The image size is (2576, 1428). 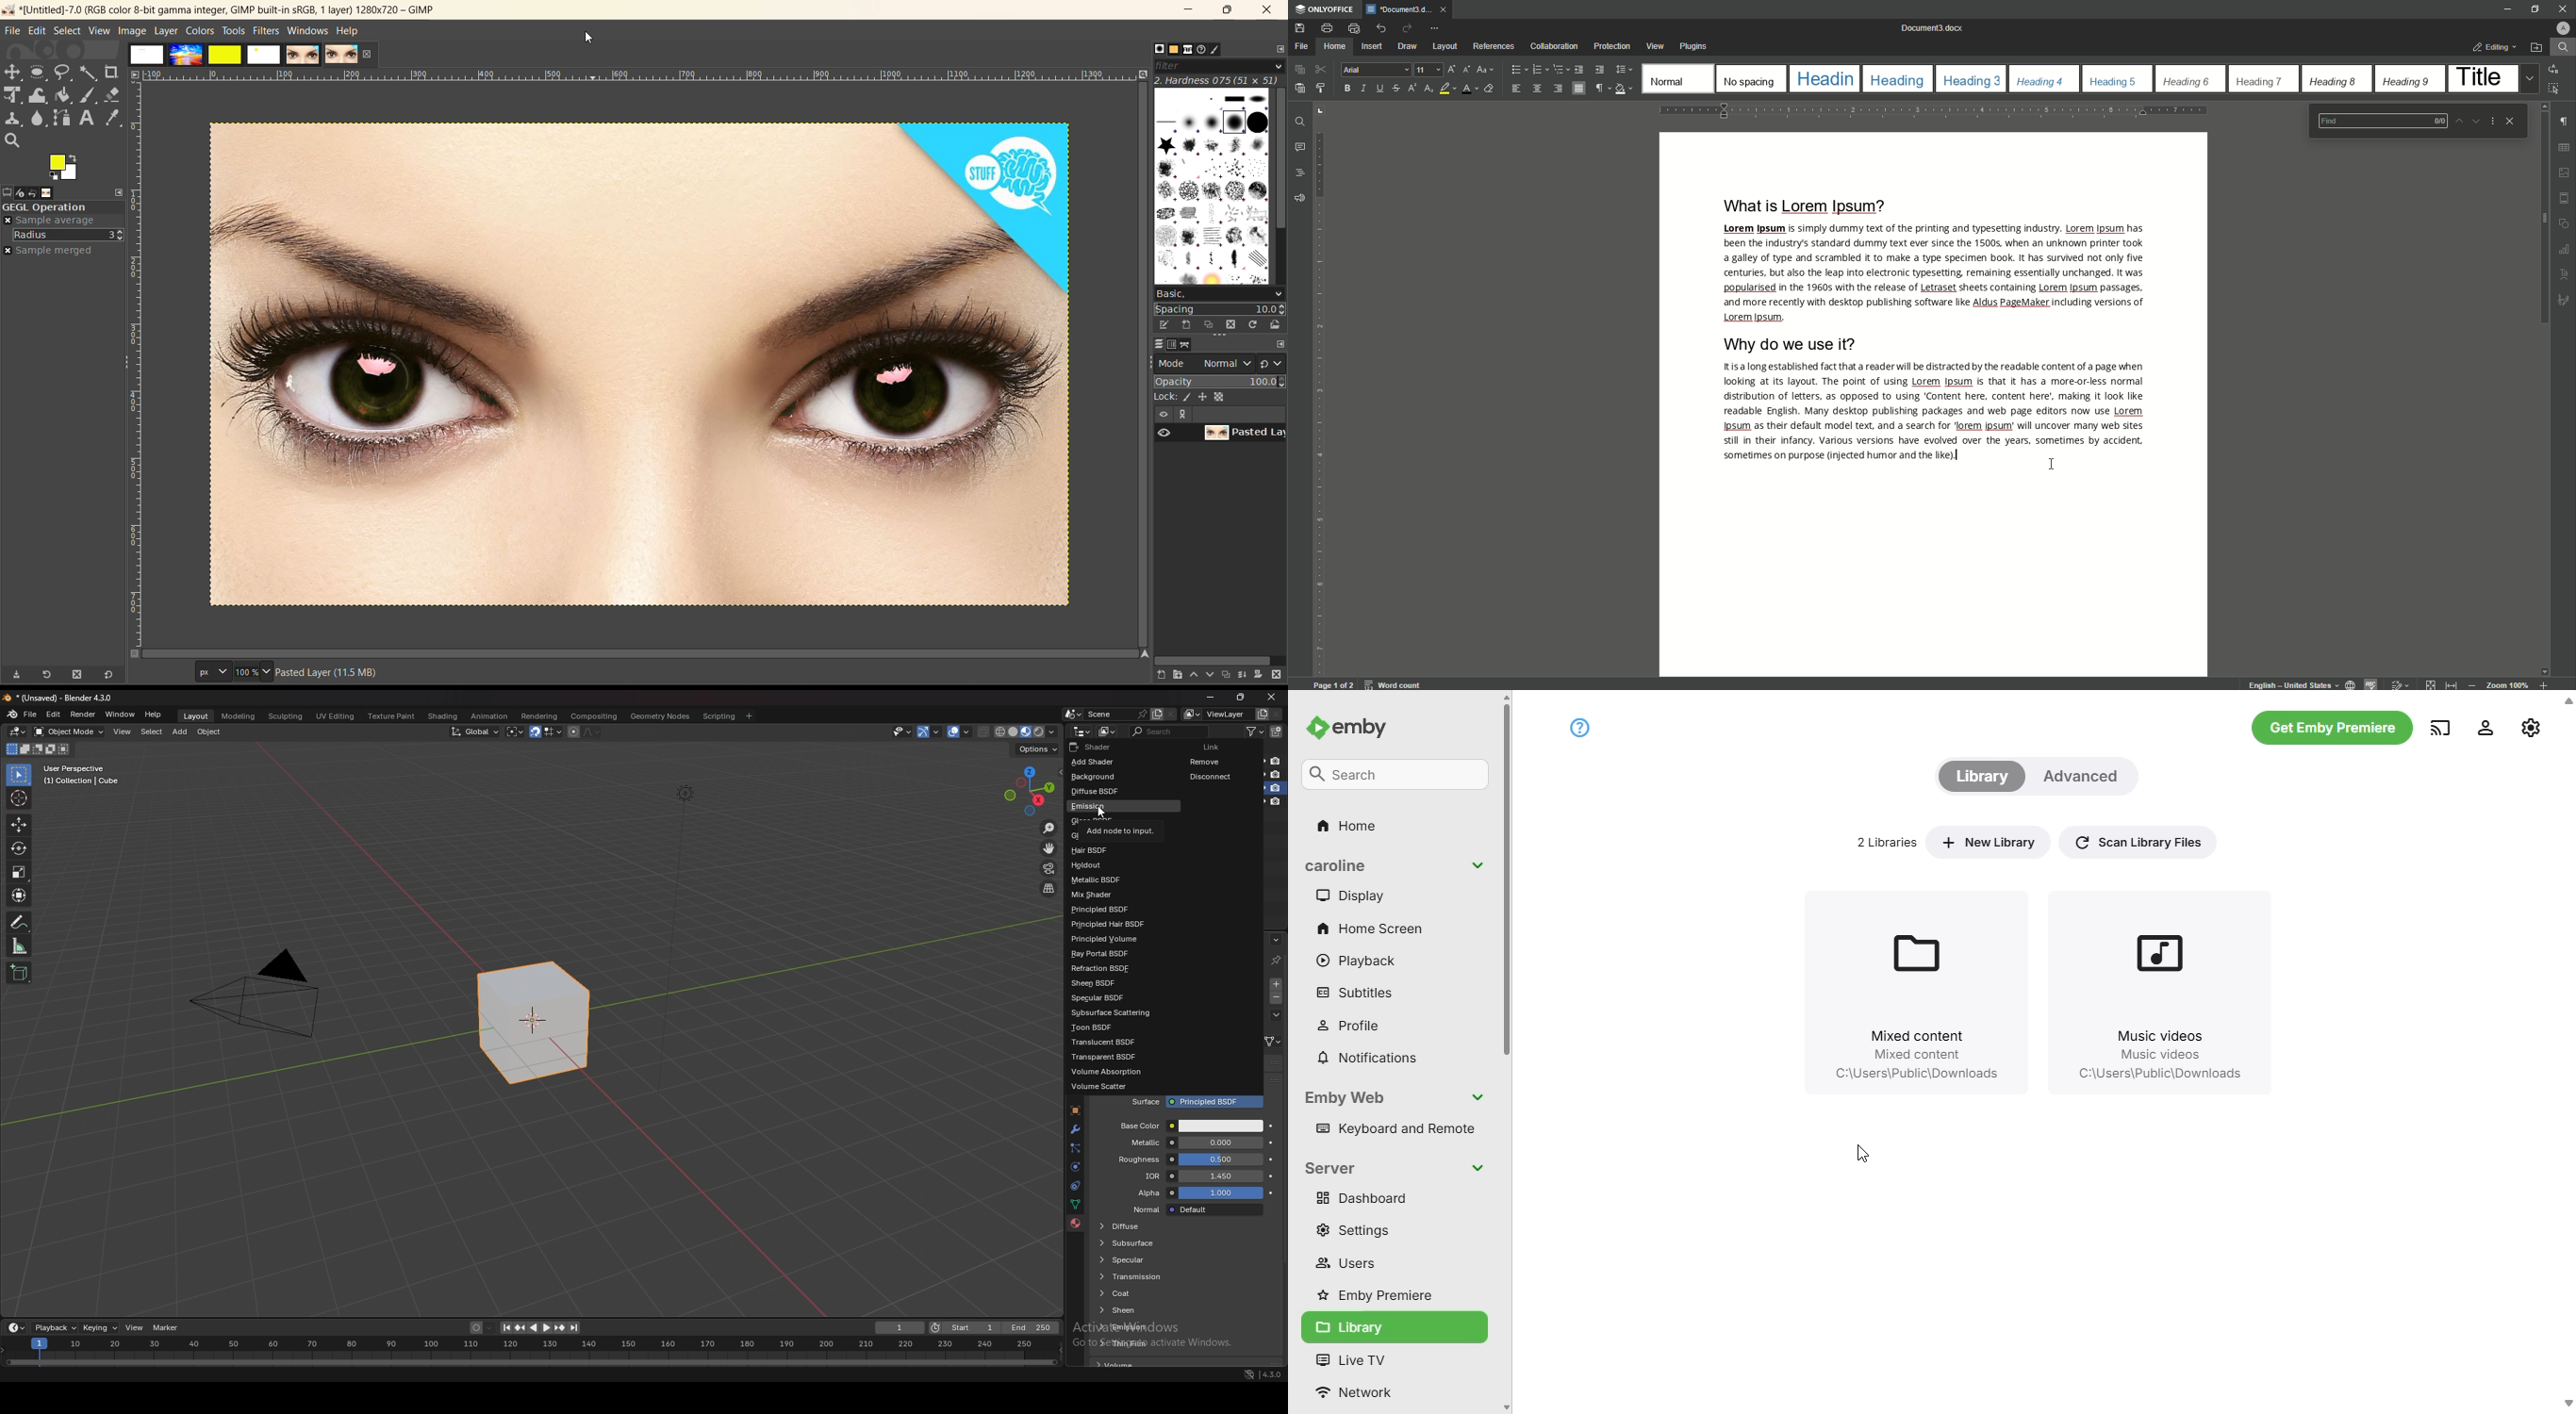 What do you see at coordinates (2510, 120) in the screenshot?
I see `Close` at bounding box center [2510, 120].